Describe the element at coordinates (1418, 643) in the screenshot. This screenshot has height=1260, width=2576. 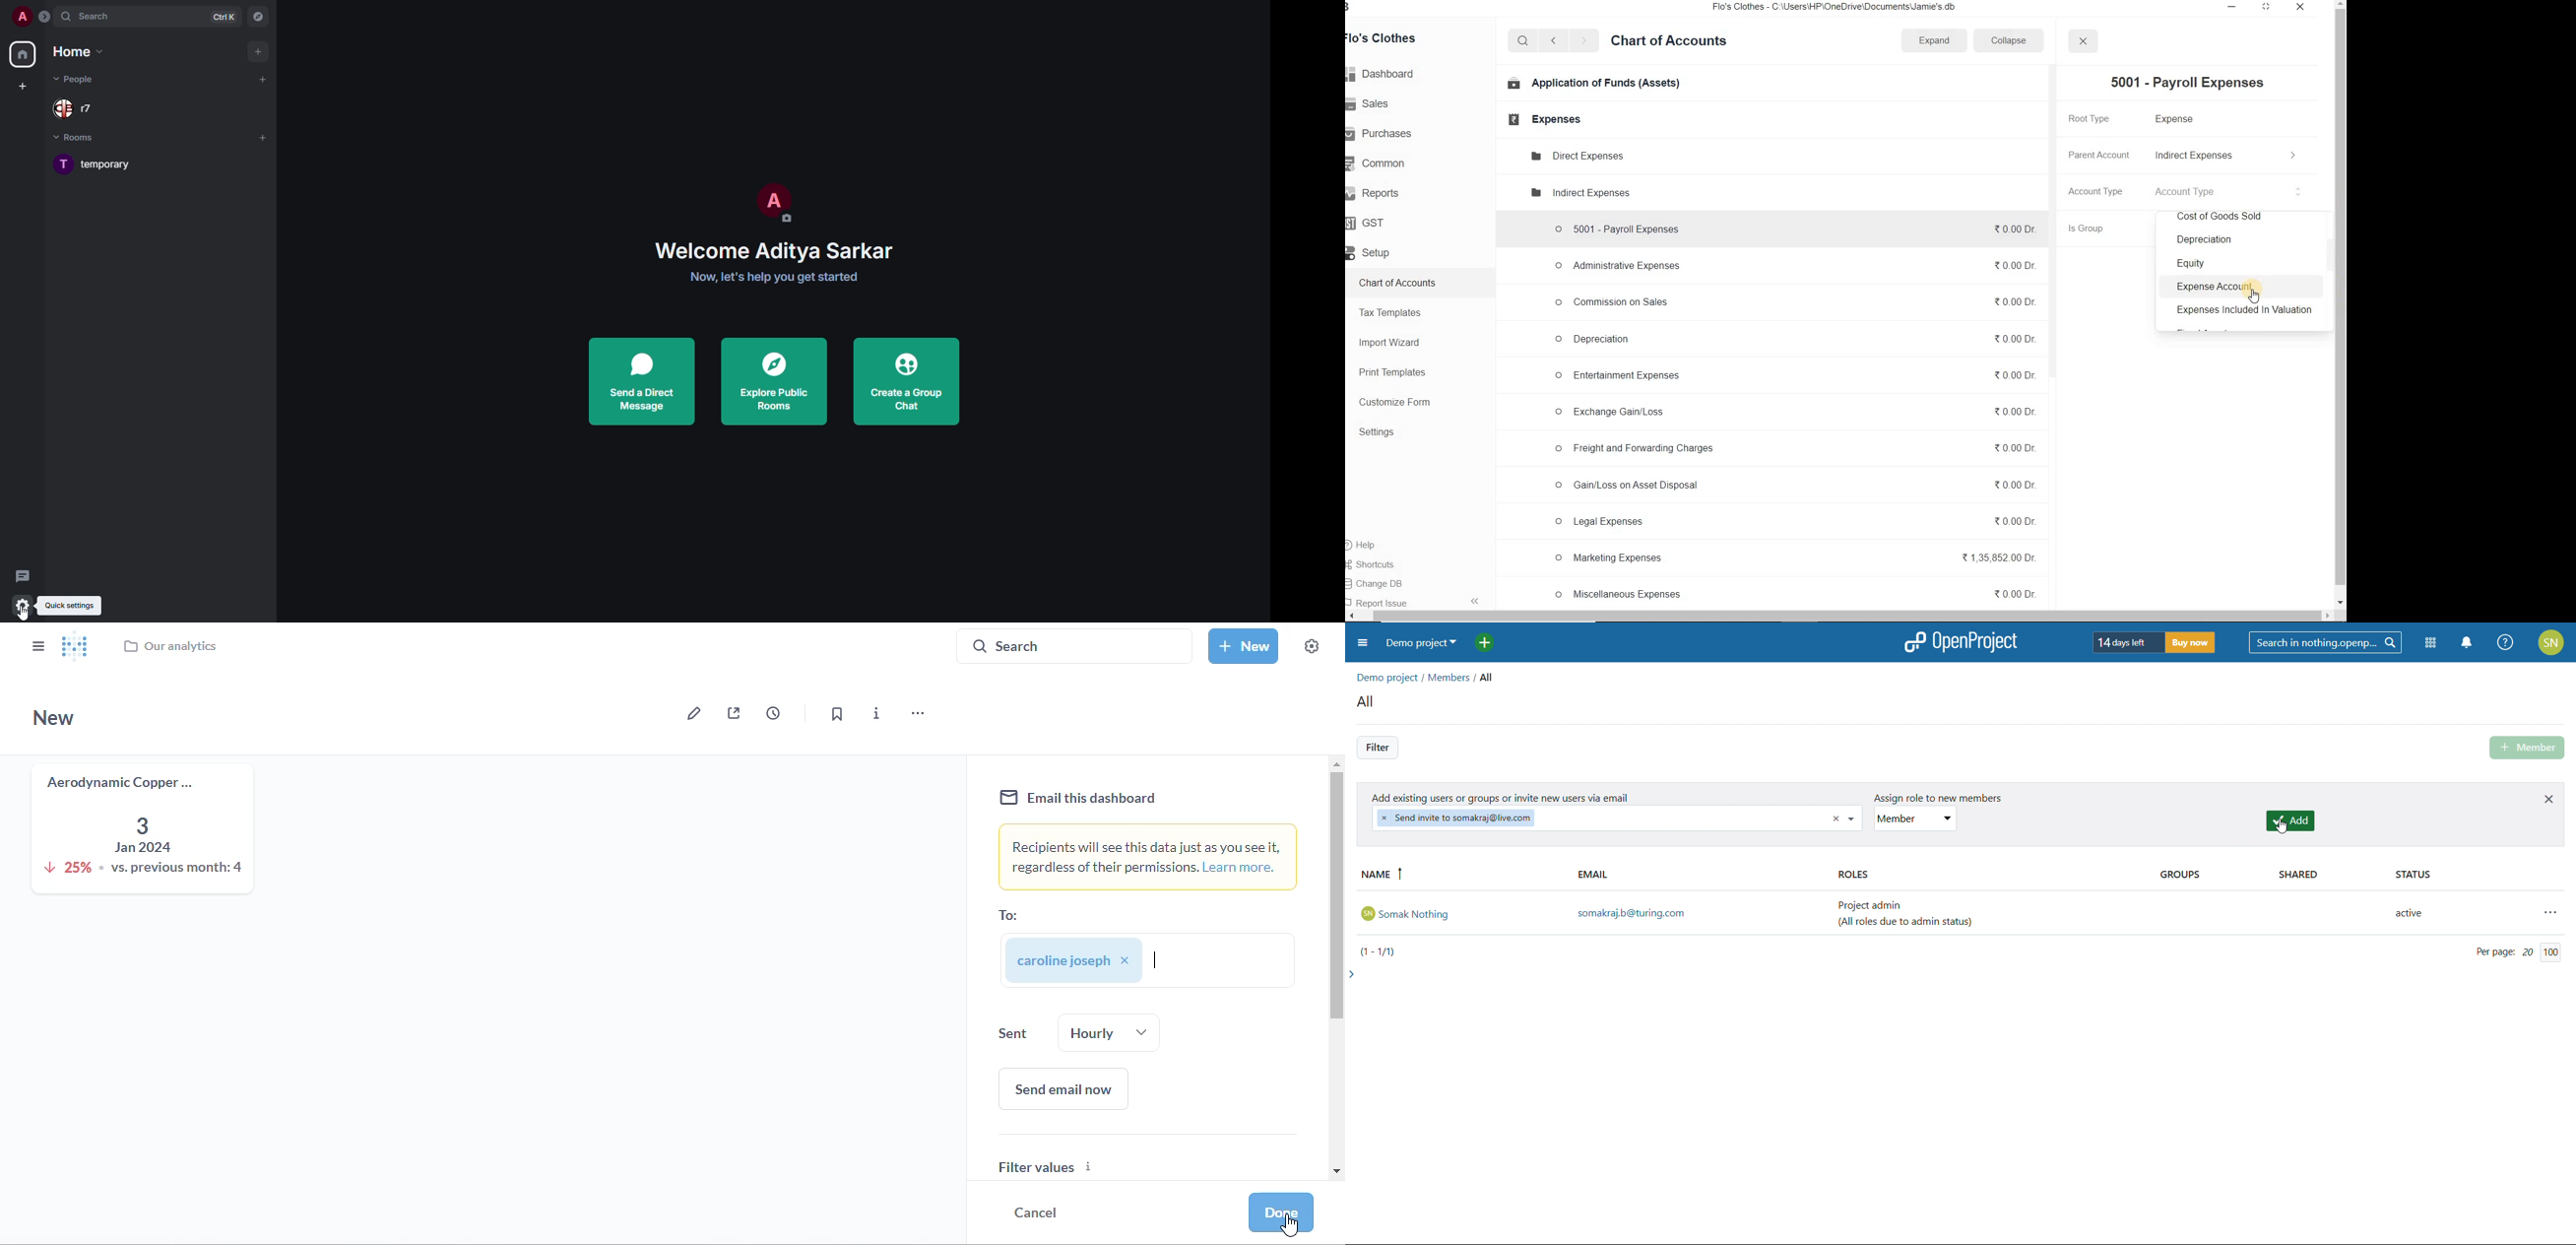
I see `demo project selected` at that location.